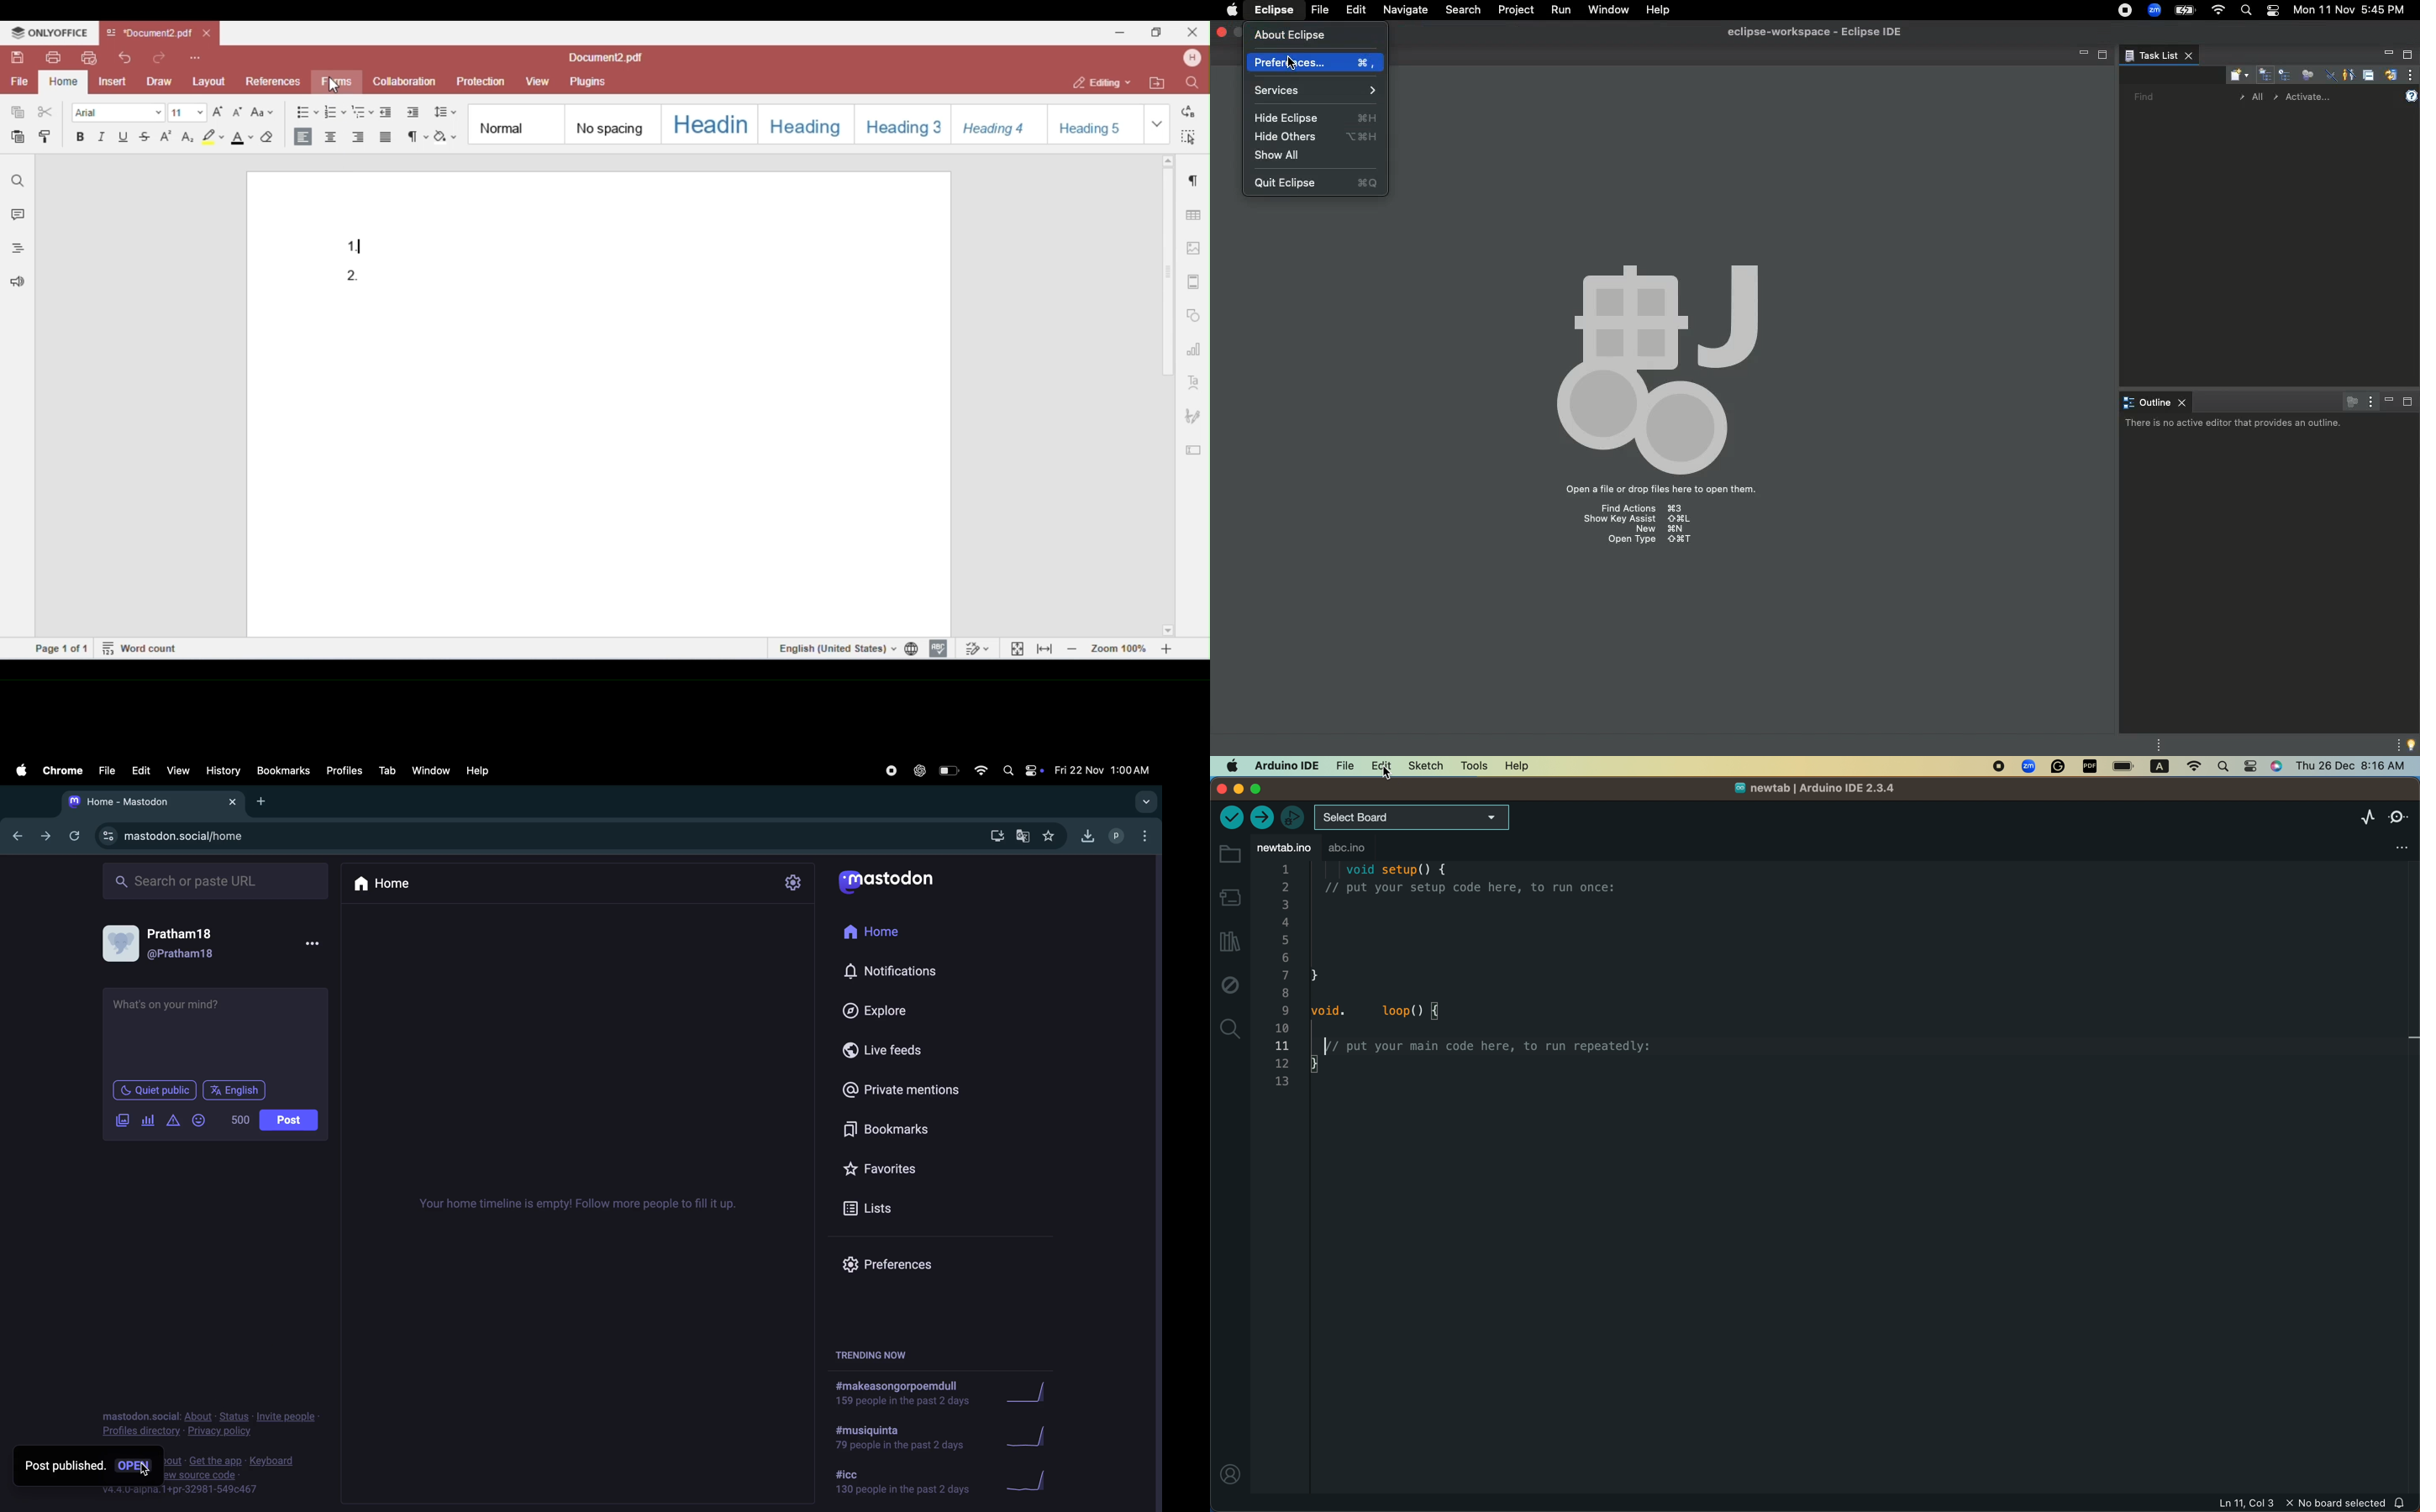  What do you see at coordinates (316, 943) in the screenshot?
I see `view more options` at bounding box center [316, 943].